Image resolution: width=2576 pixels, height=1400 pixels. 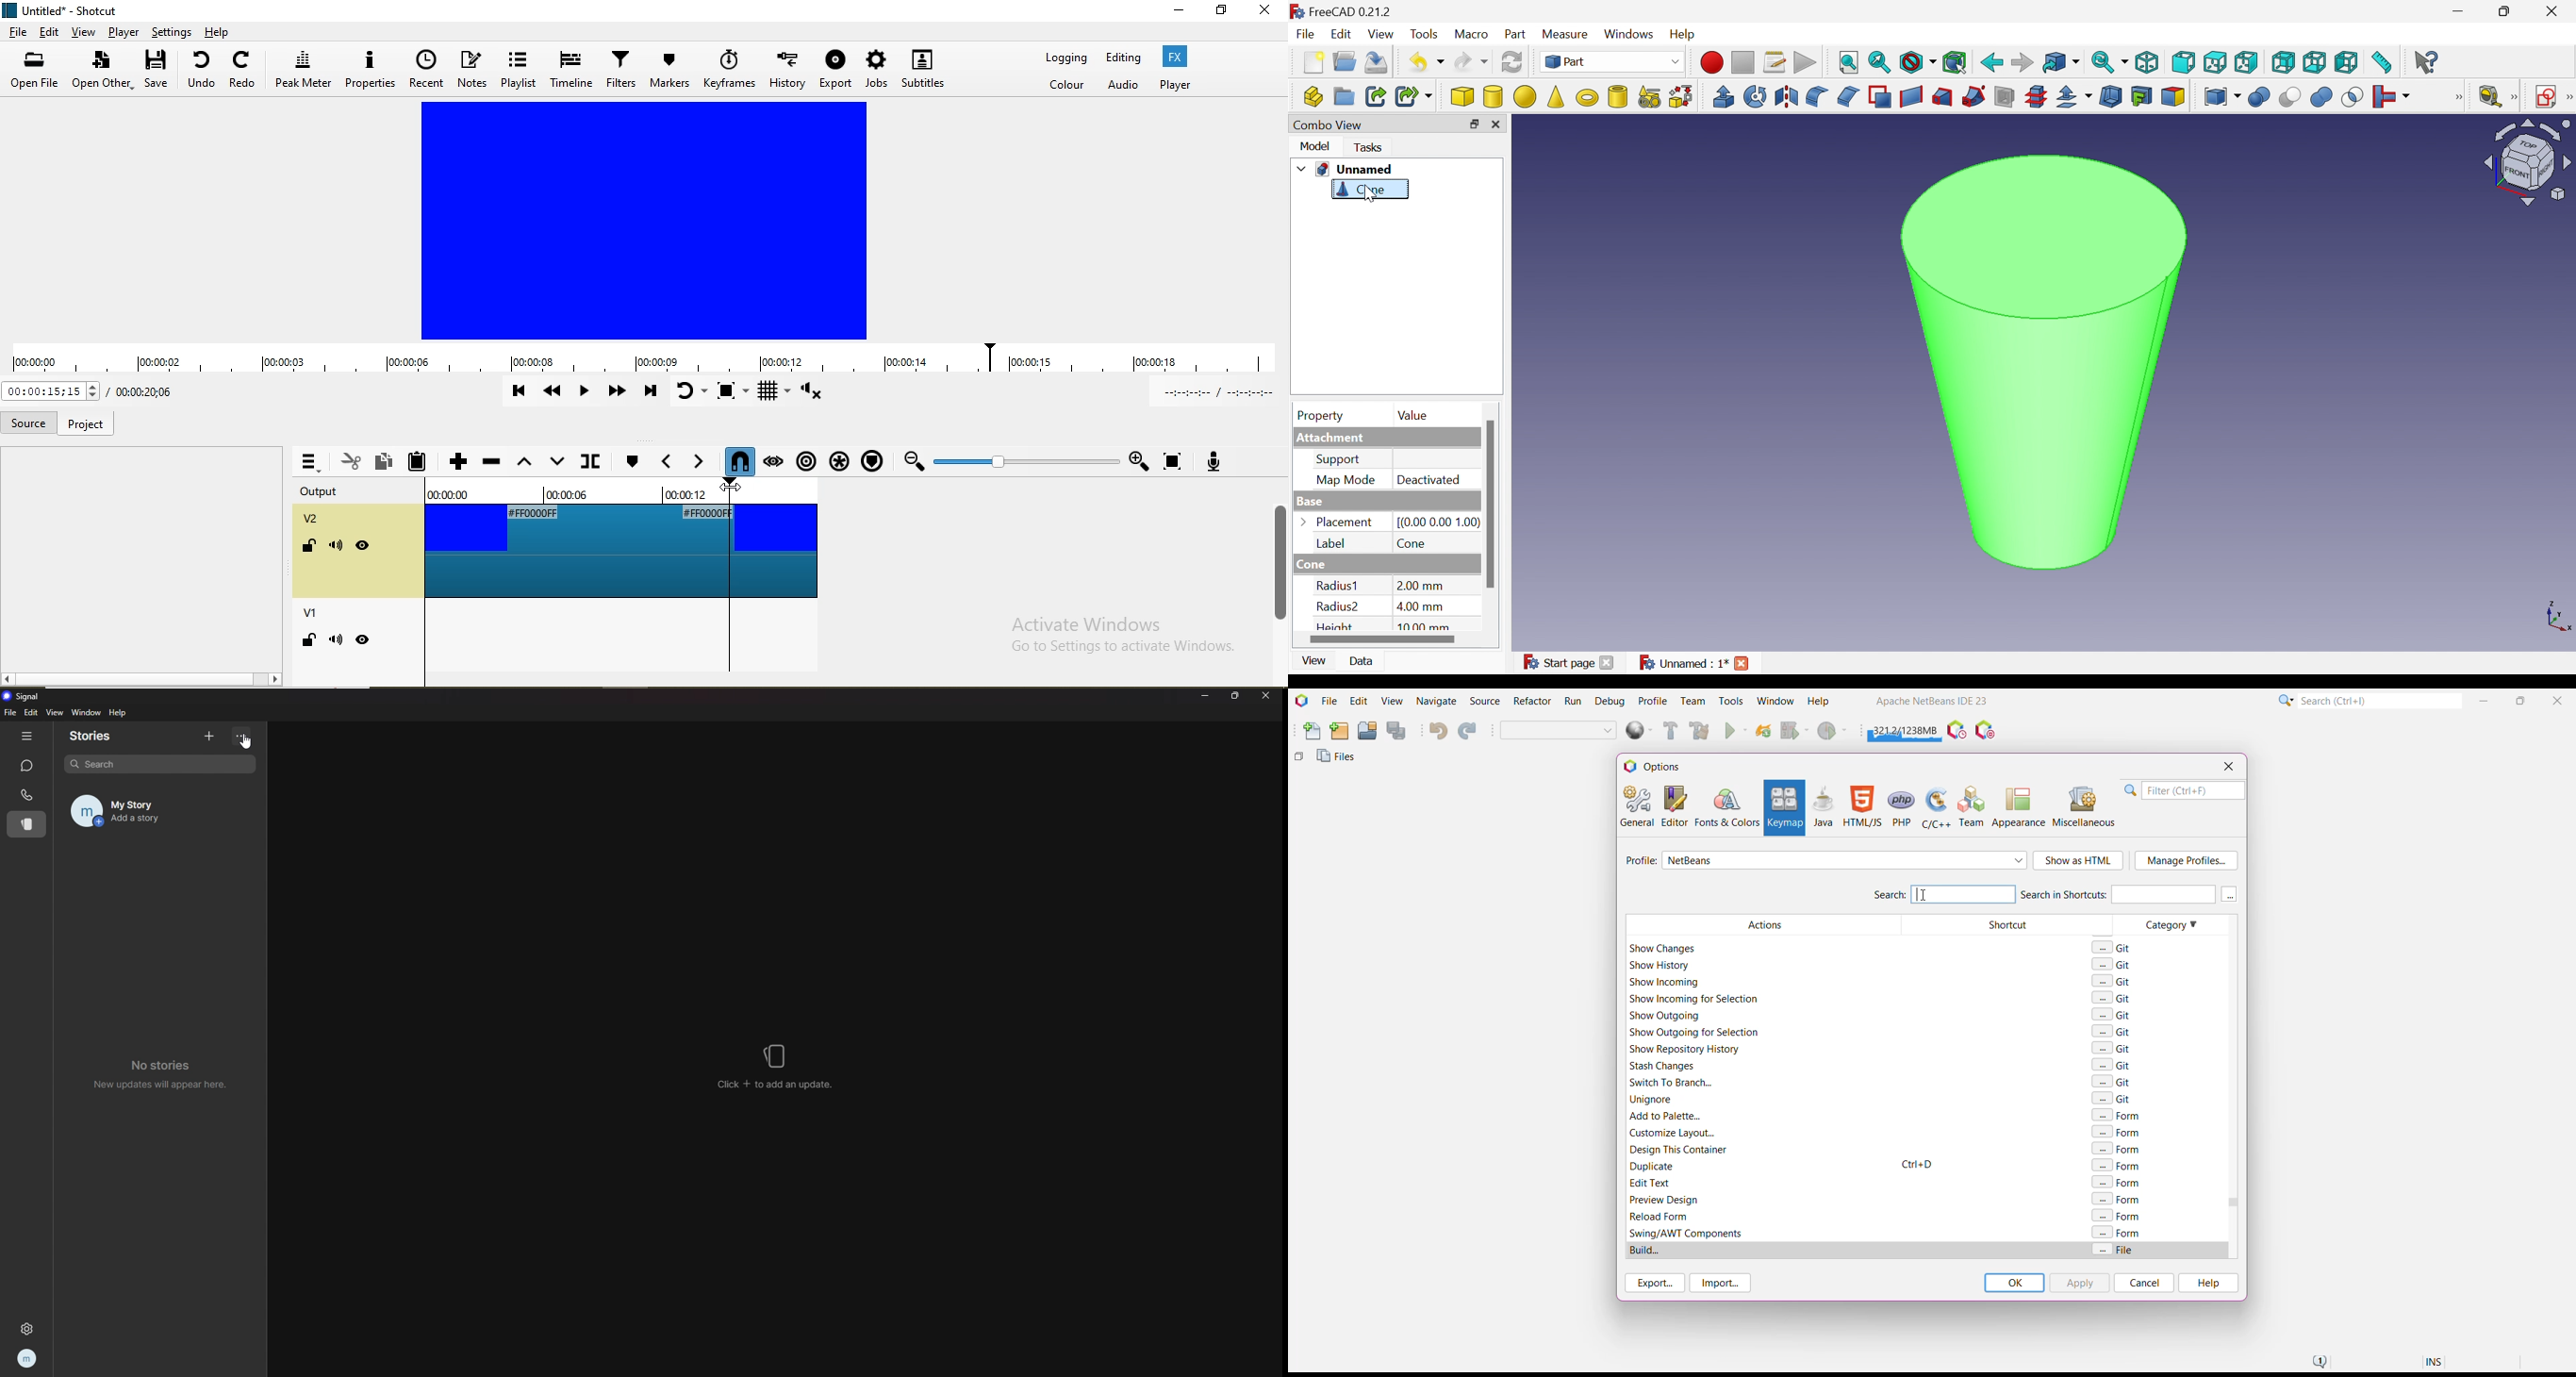 What do you see at coordinates (1214, 393) in the screenshot?
I see `In point` at bounding box center [1214, 393].